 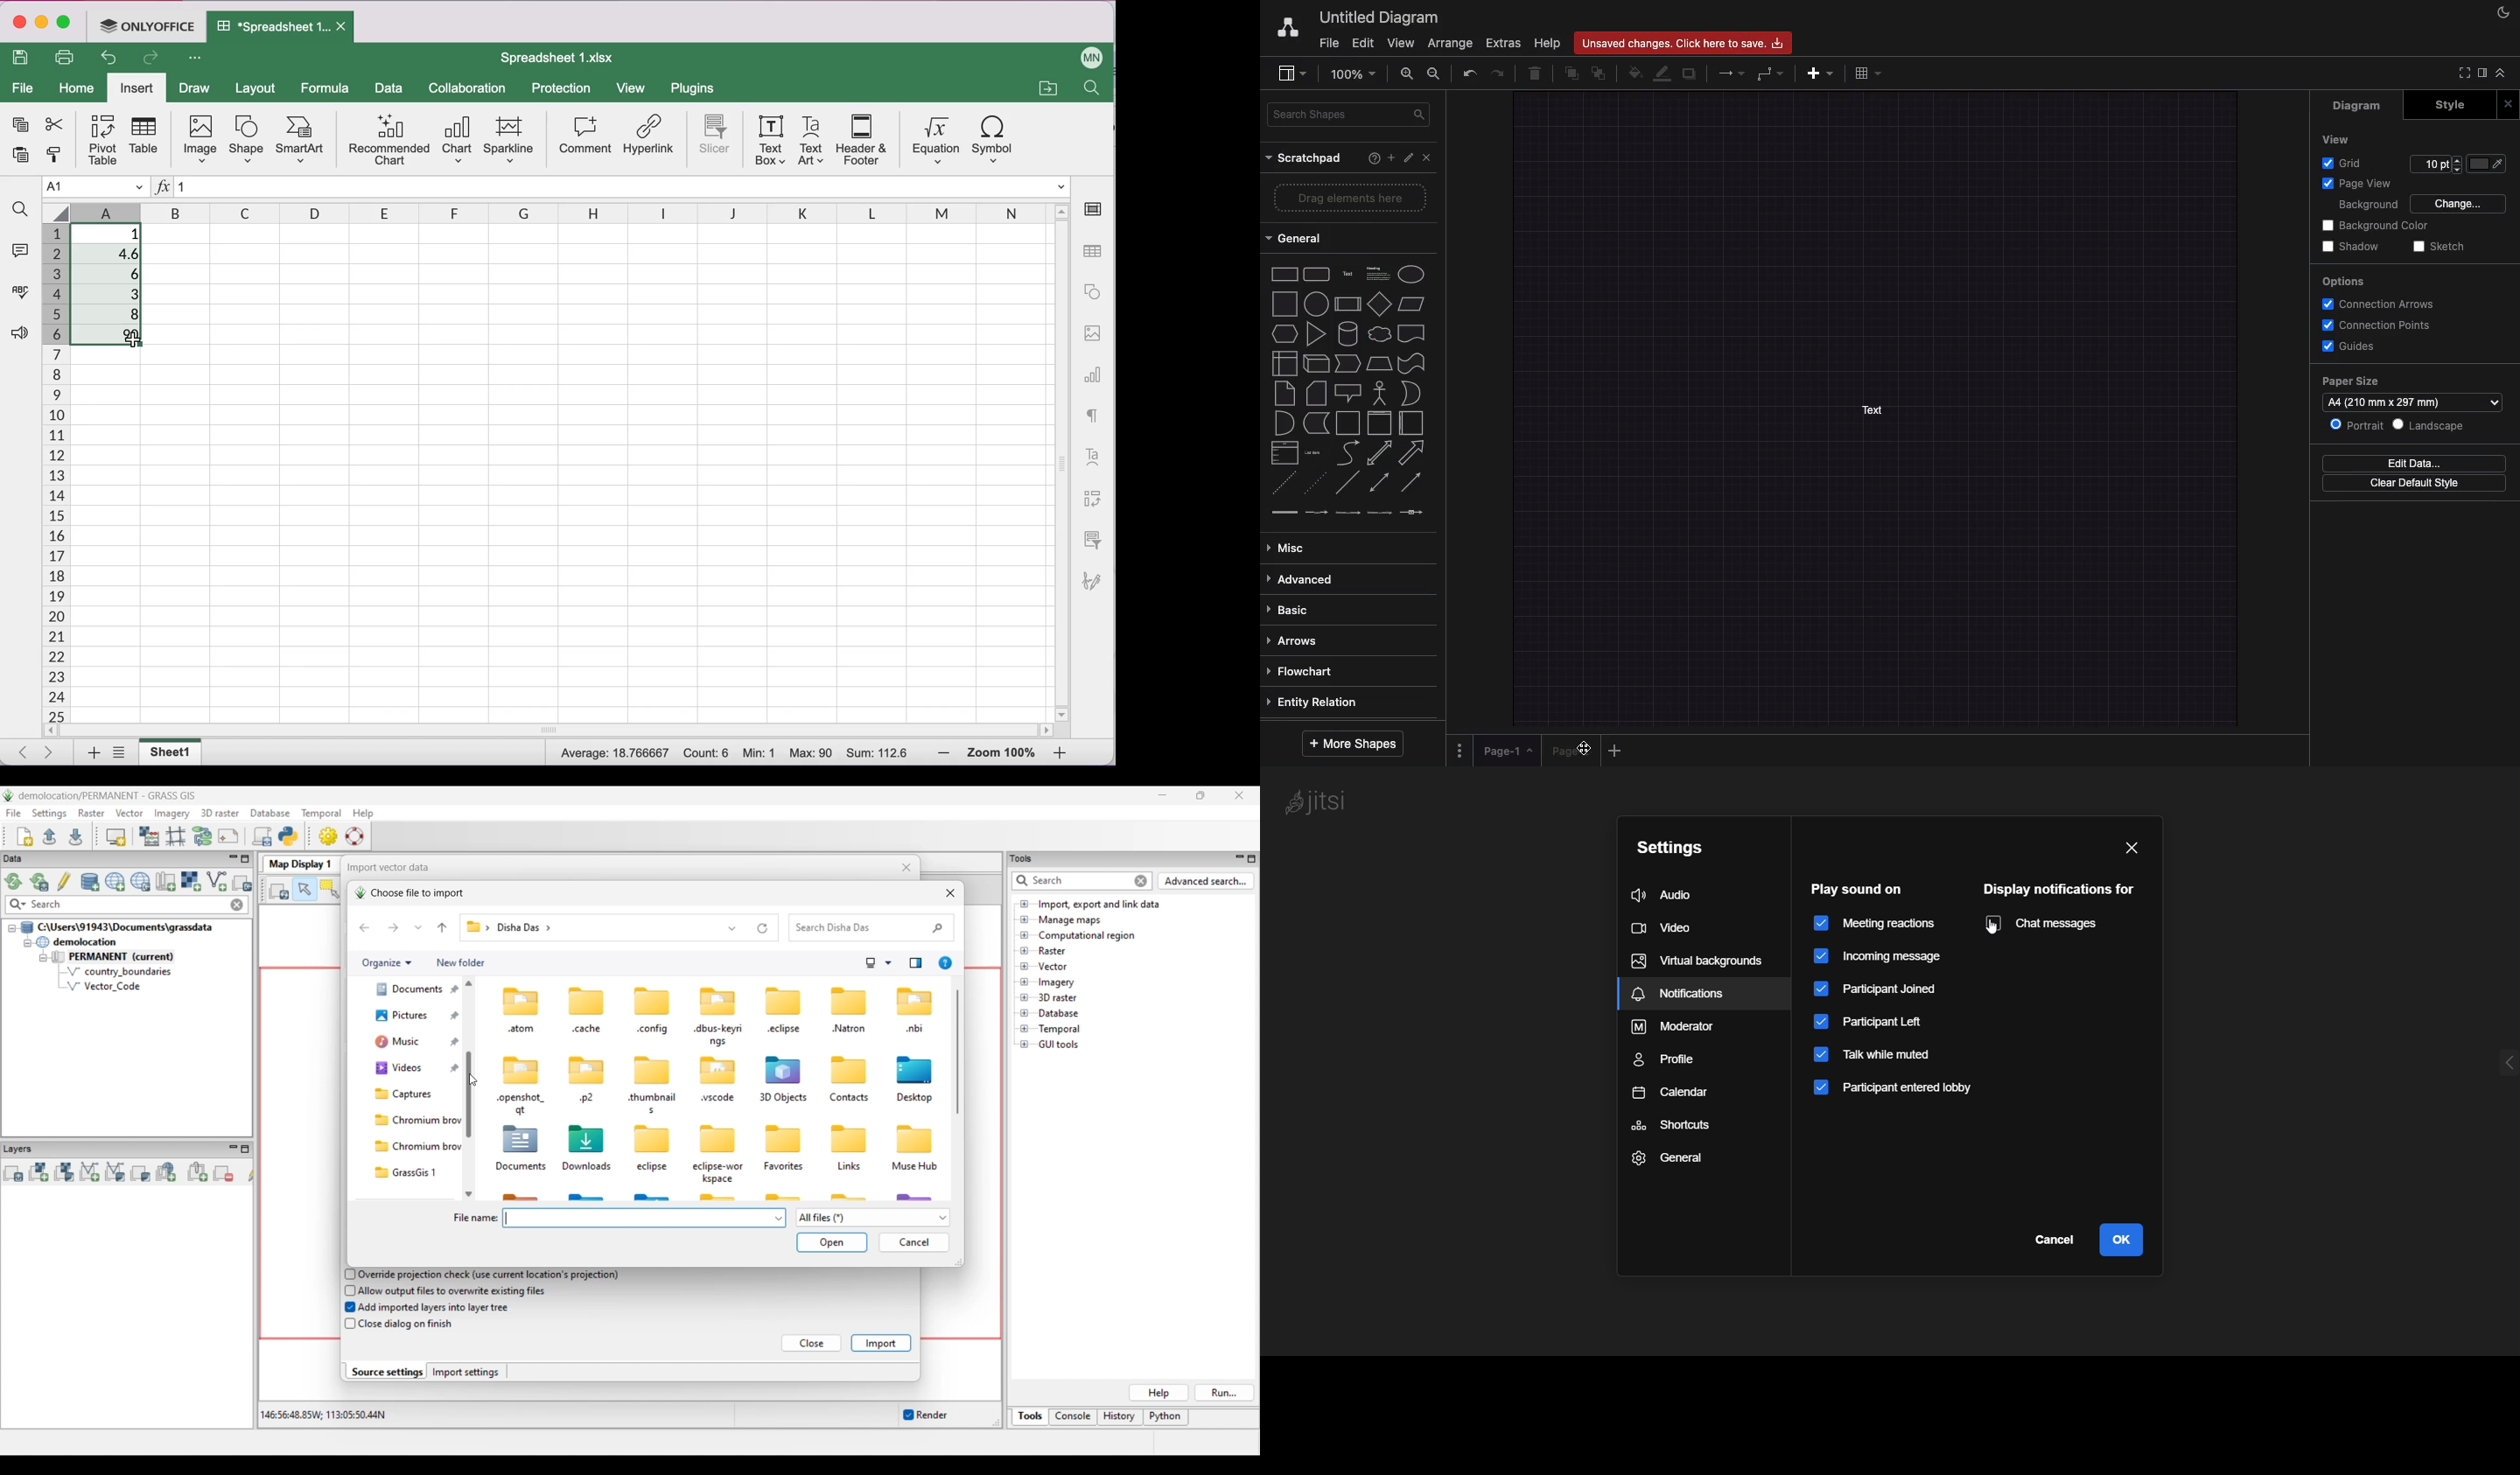 I want to click on formula, so click(x=328, y=87).